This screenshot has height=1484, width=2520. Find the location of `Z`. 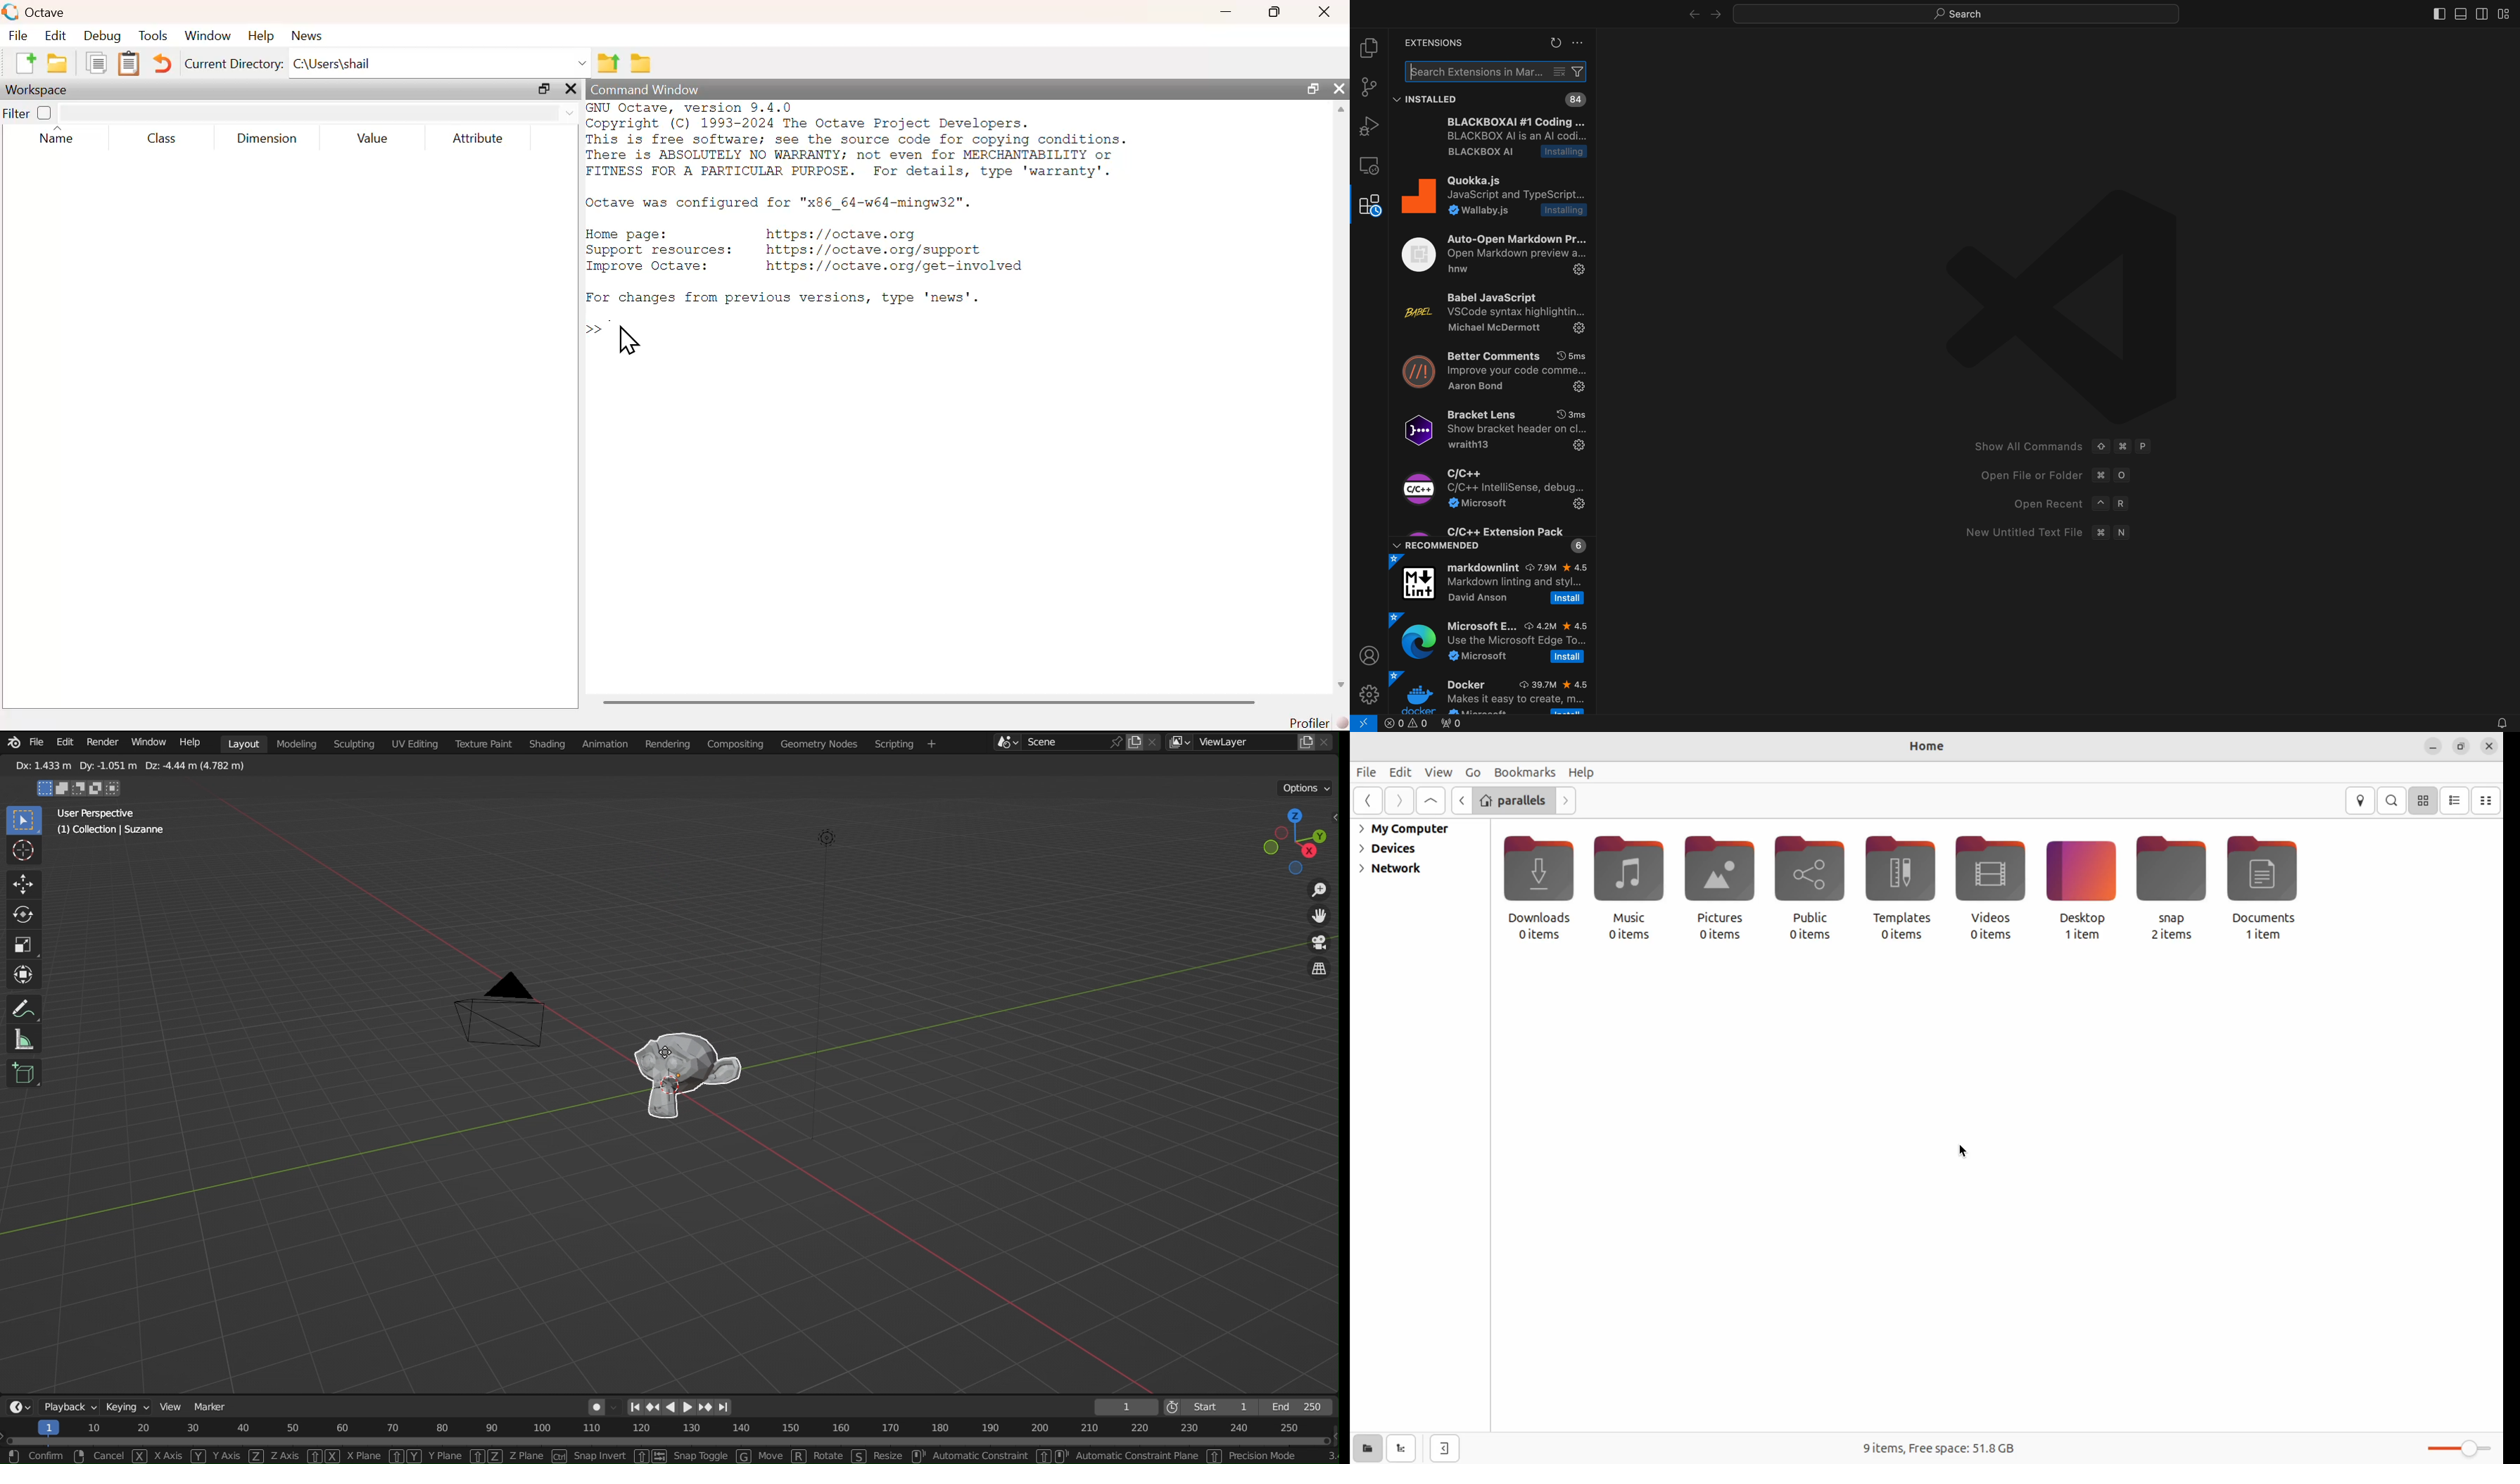

Z is located at coordinates (257, 1457).